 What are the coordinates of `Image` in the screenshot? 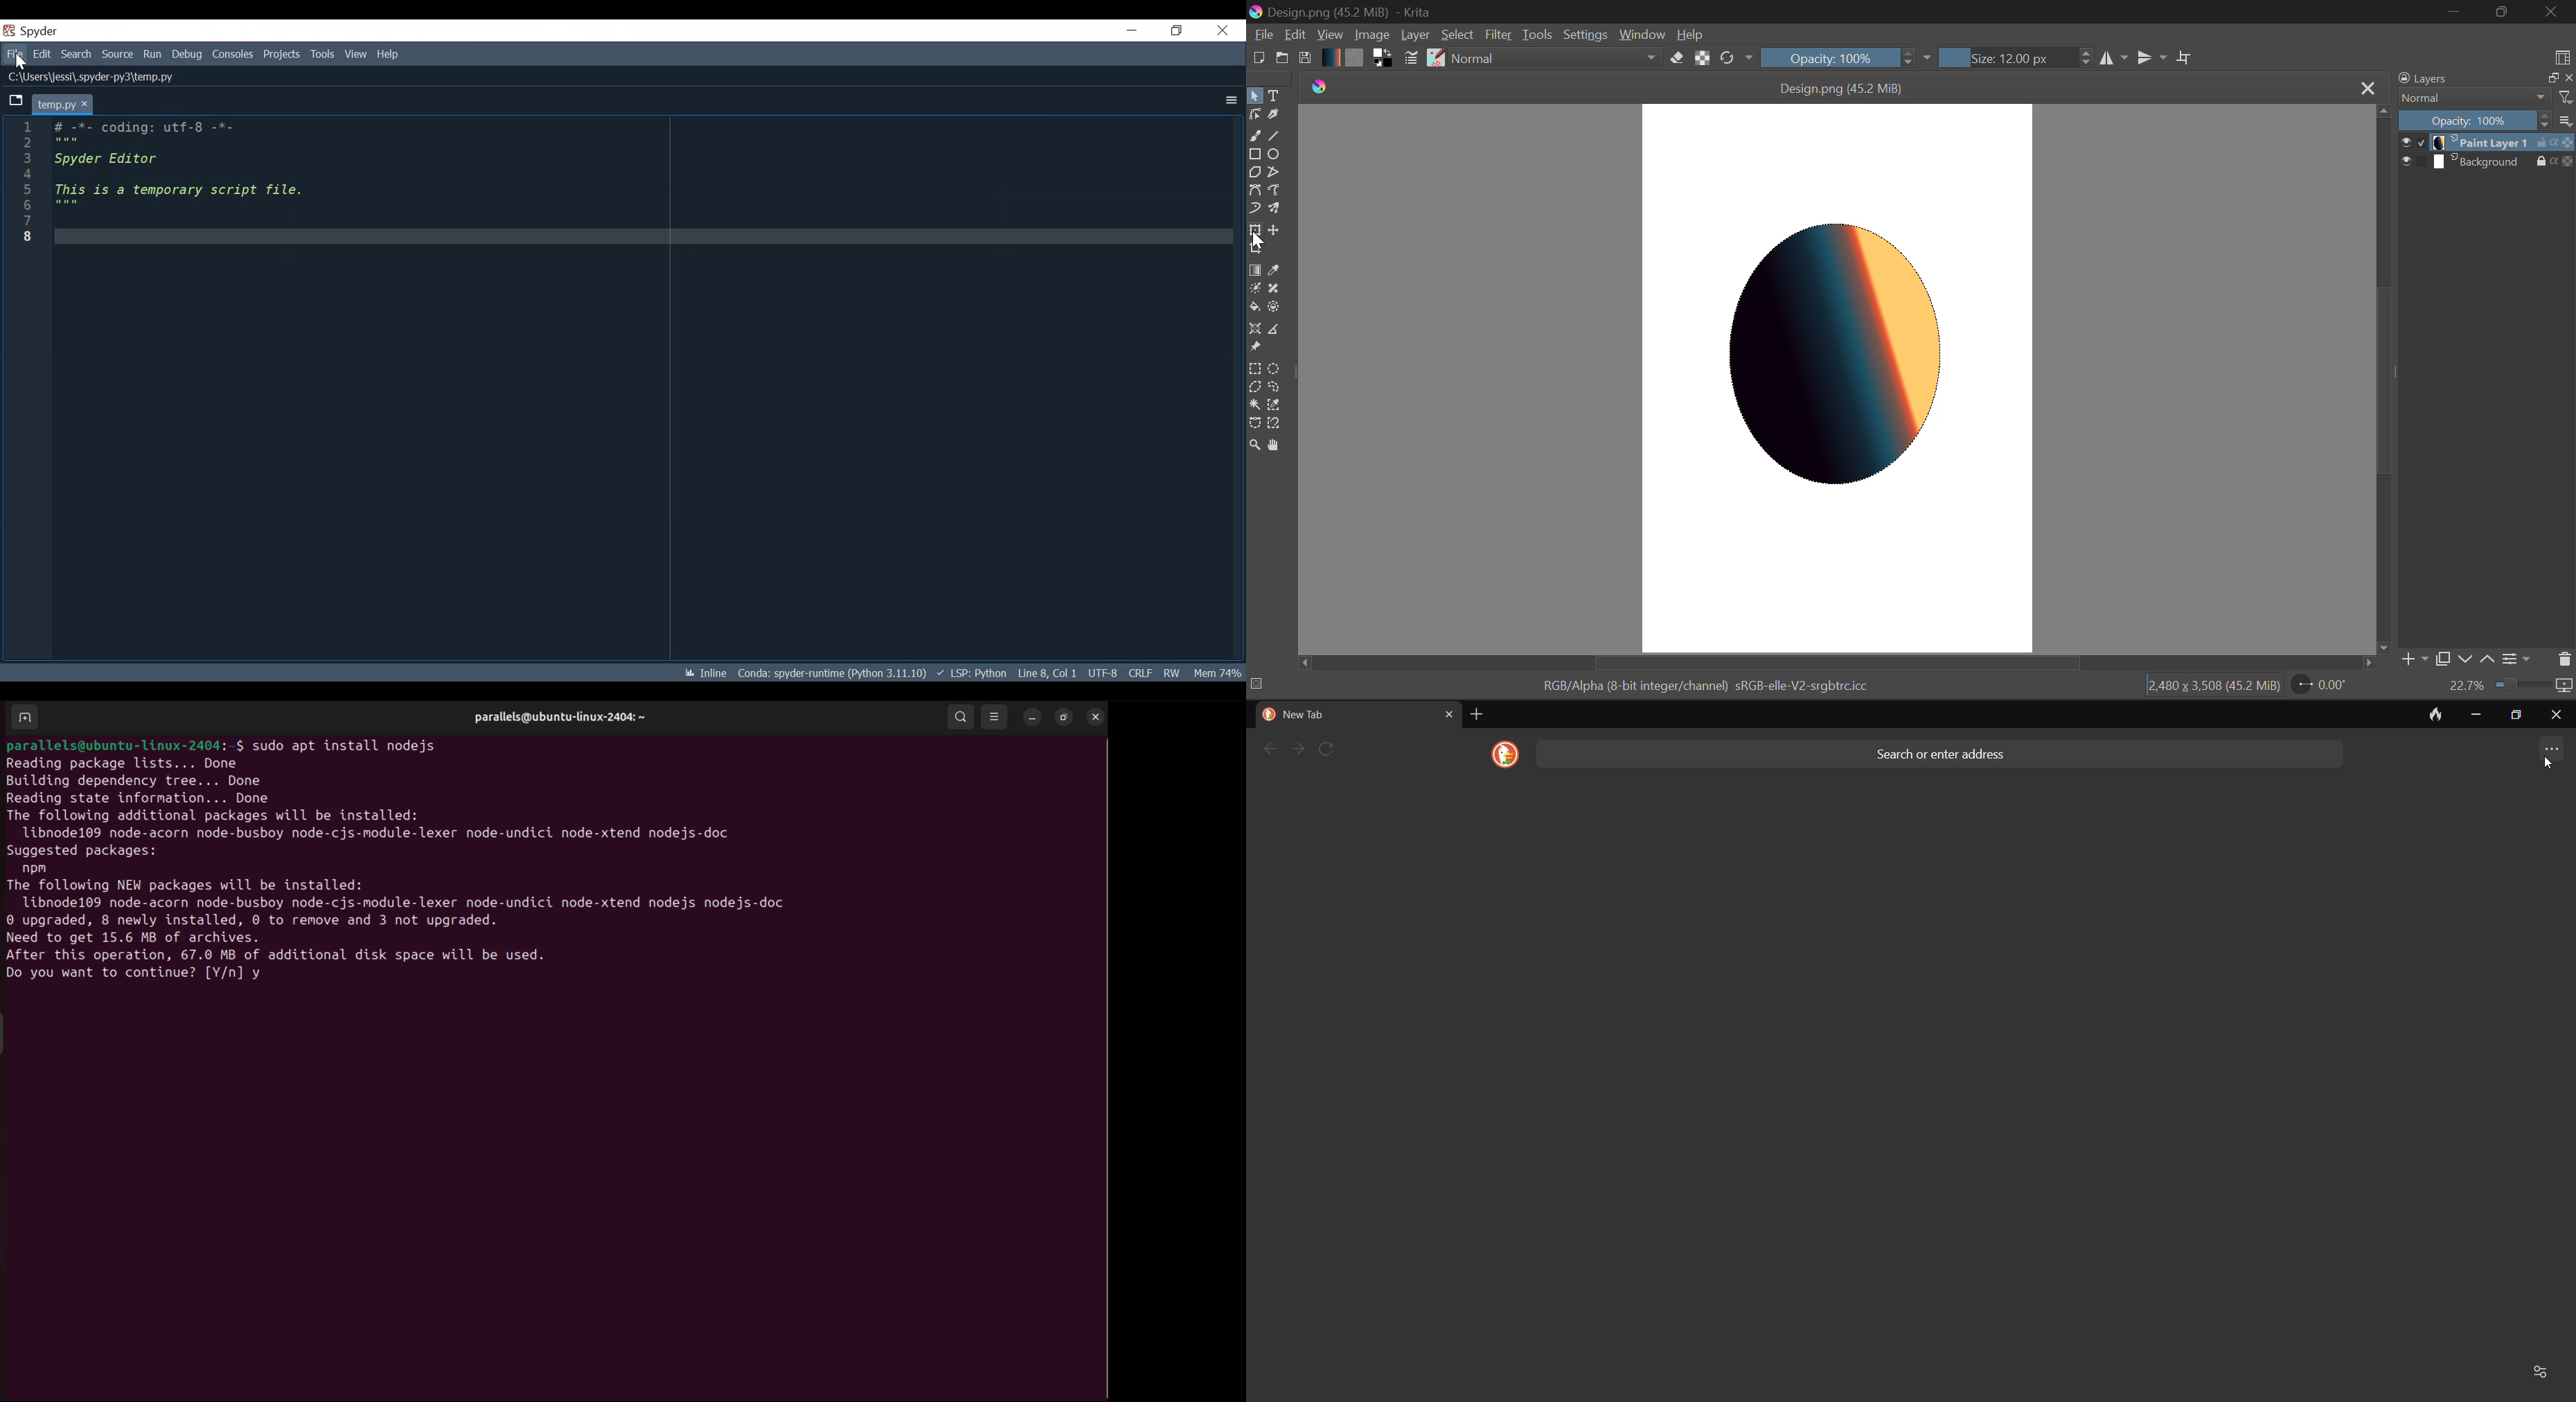 It's located at (1371, 34).